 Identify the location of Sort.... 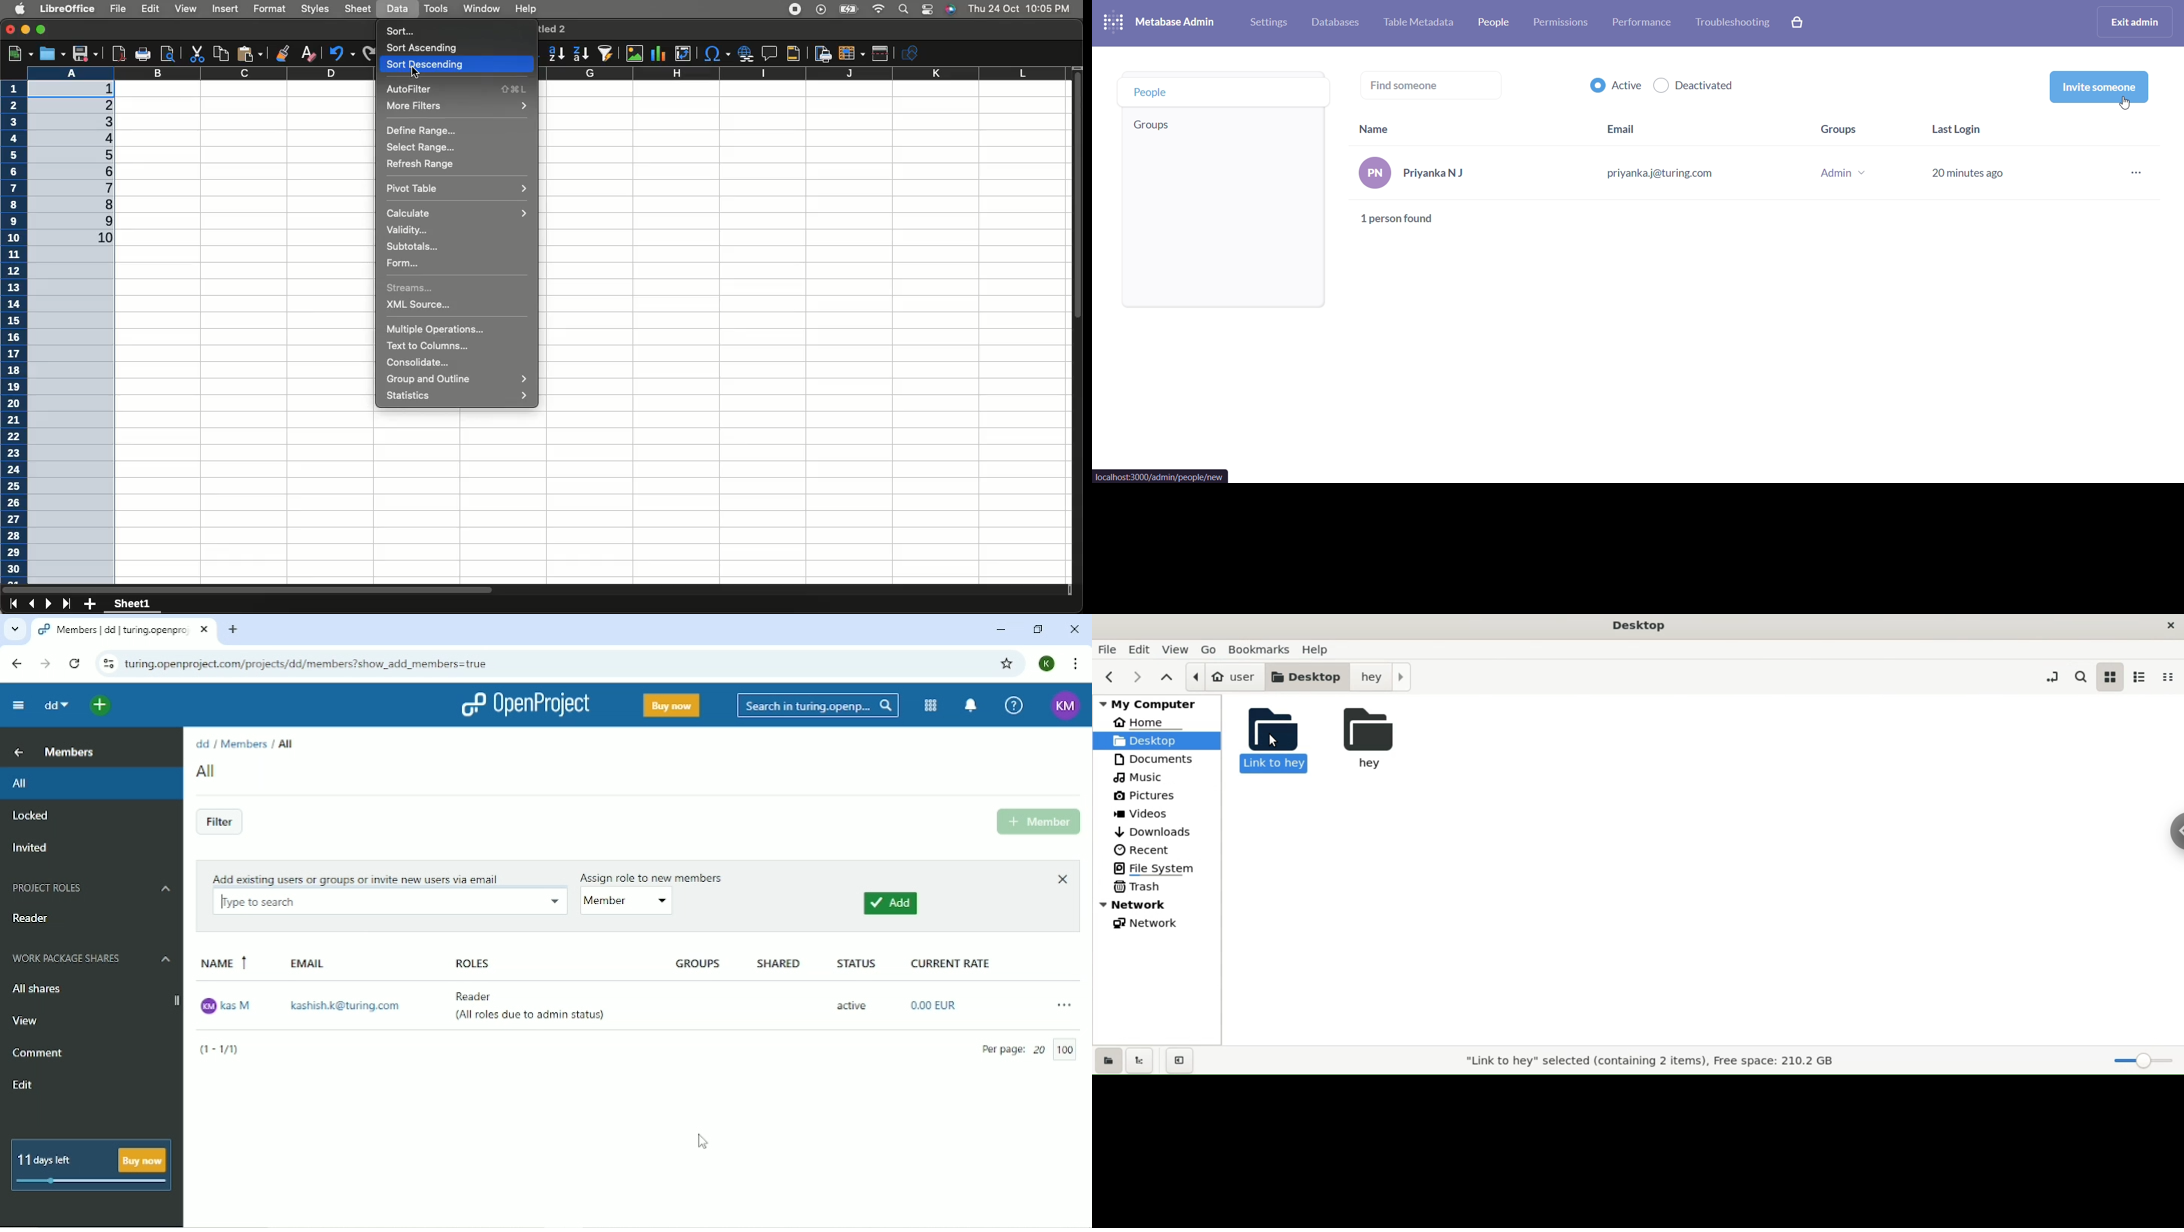
(403, 30).